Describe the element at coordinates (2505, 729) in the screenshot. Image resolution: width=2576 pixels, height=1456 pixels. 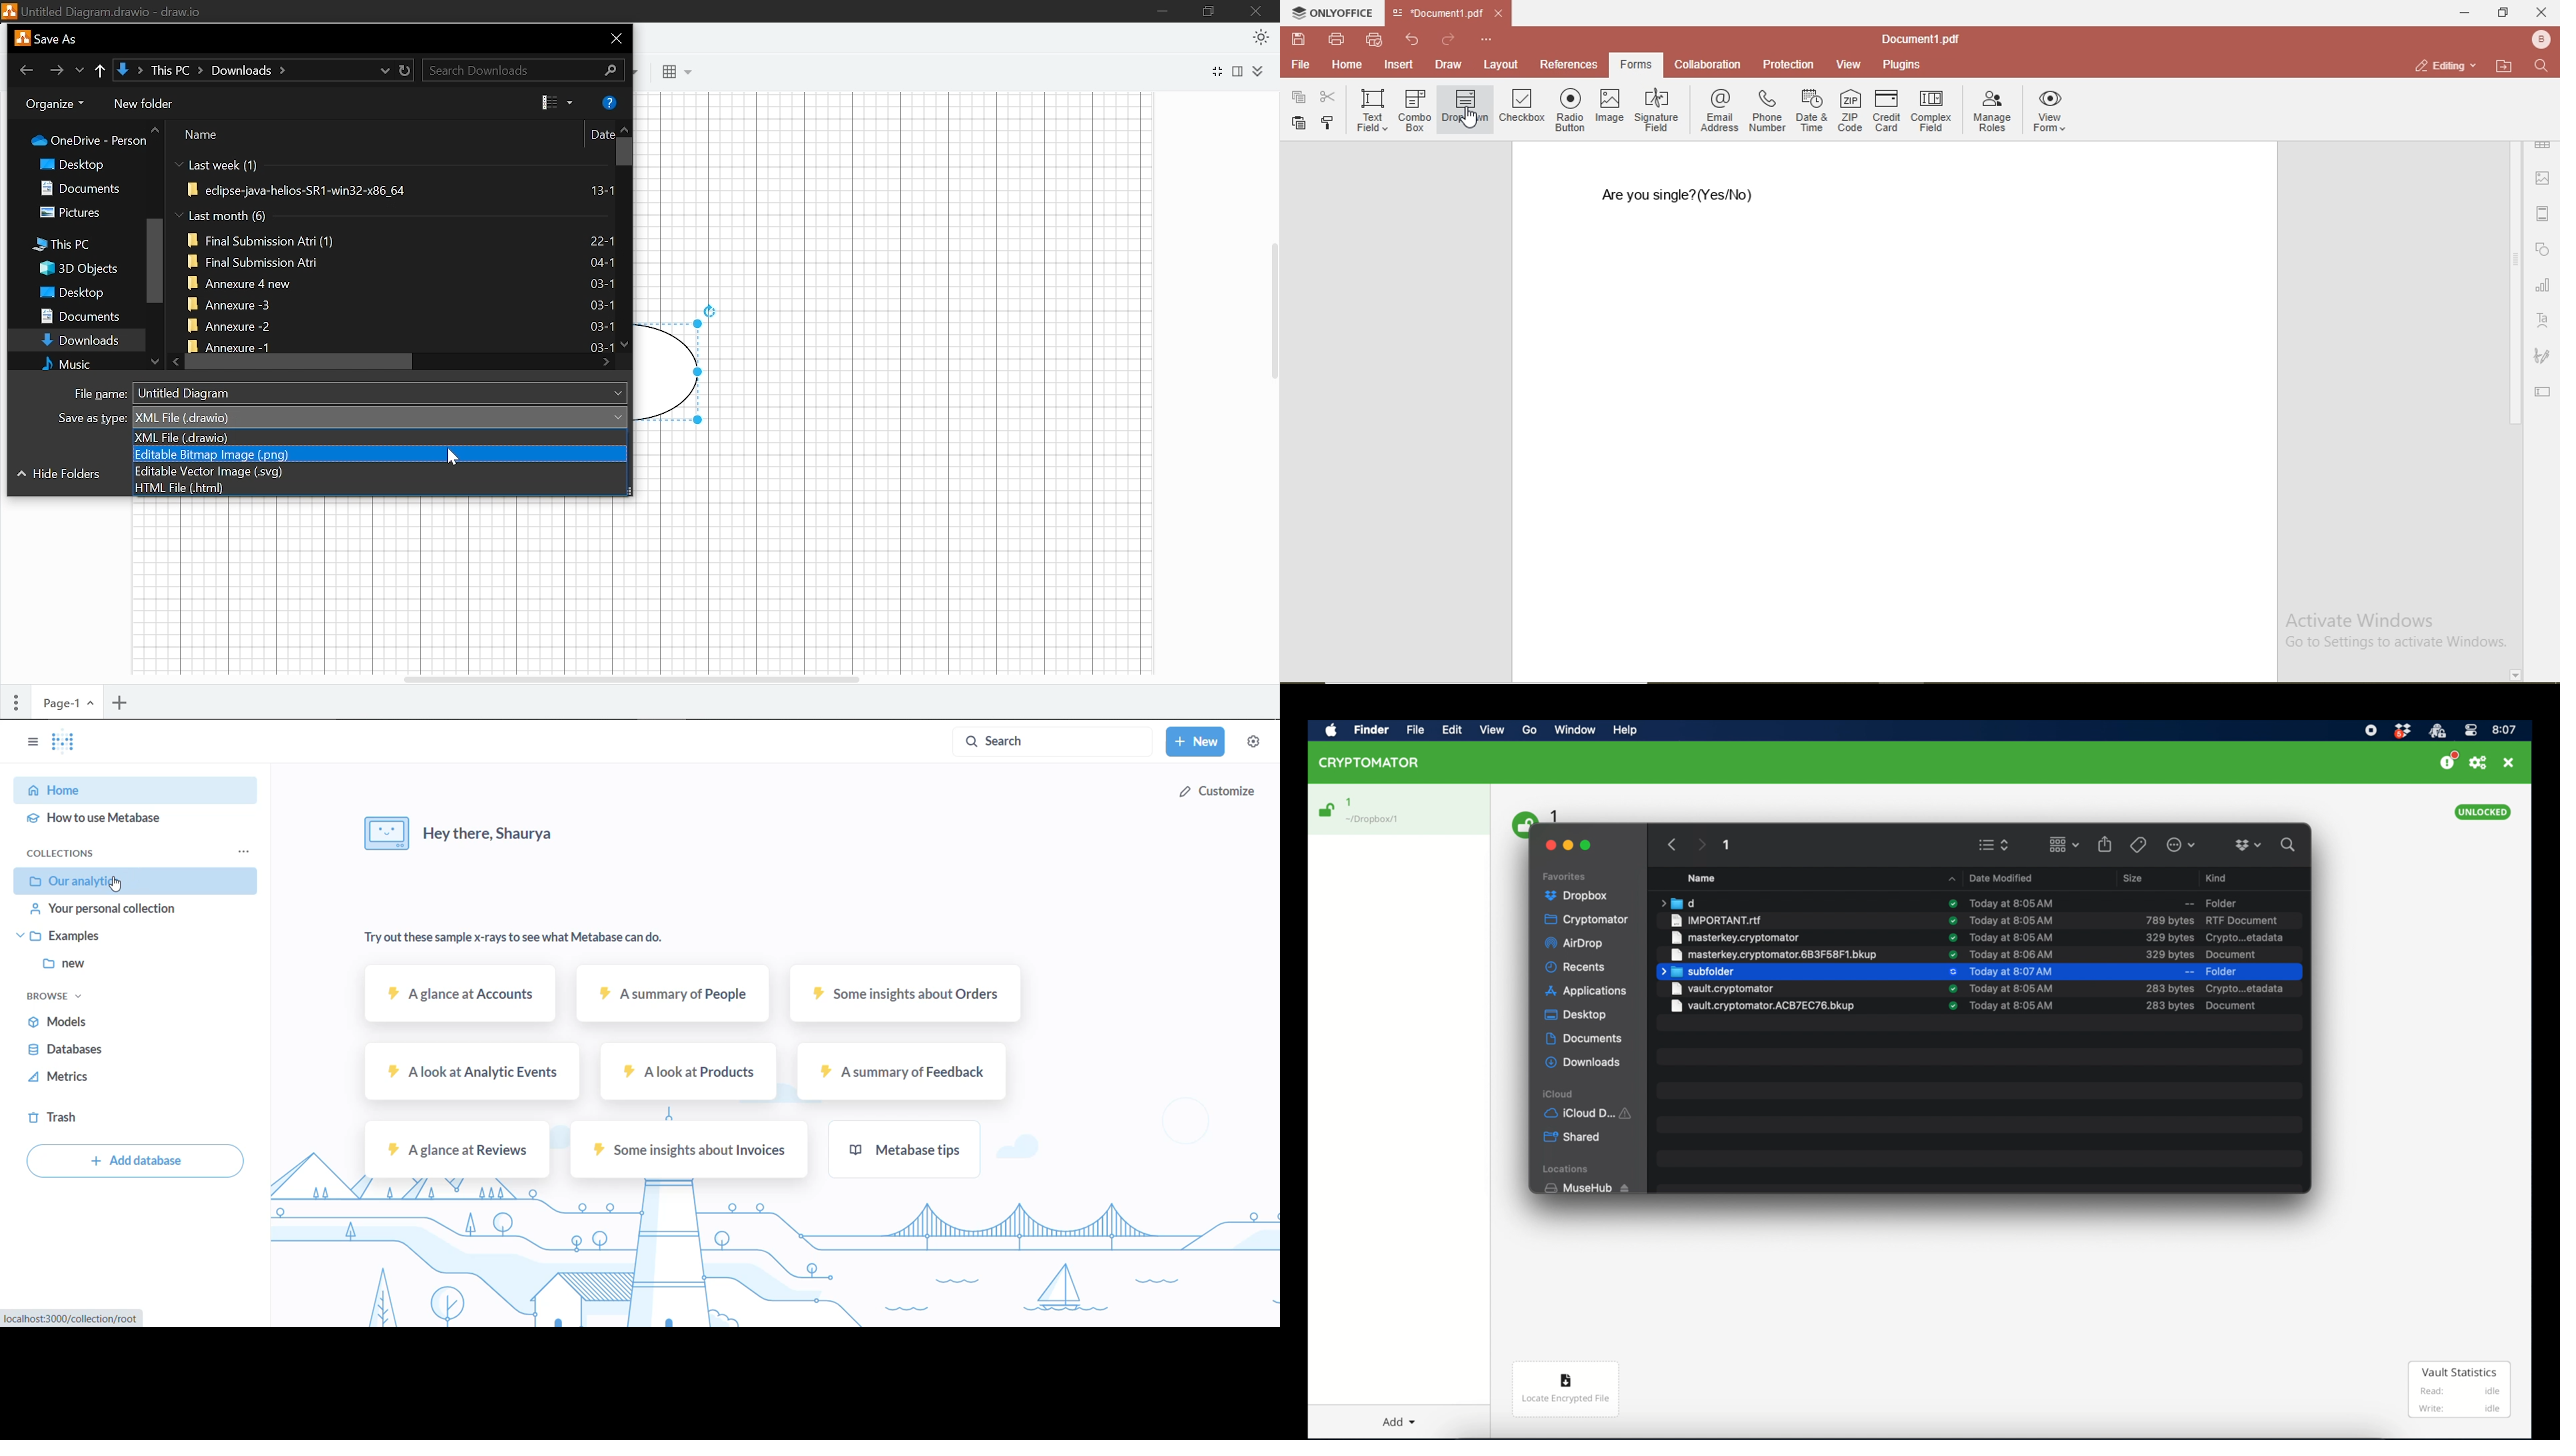
I see `time` at that location.